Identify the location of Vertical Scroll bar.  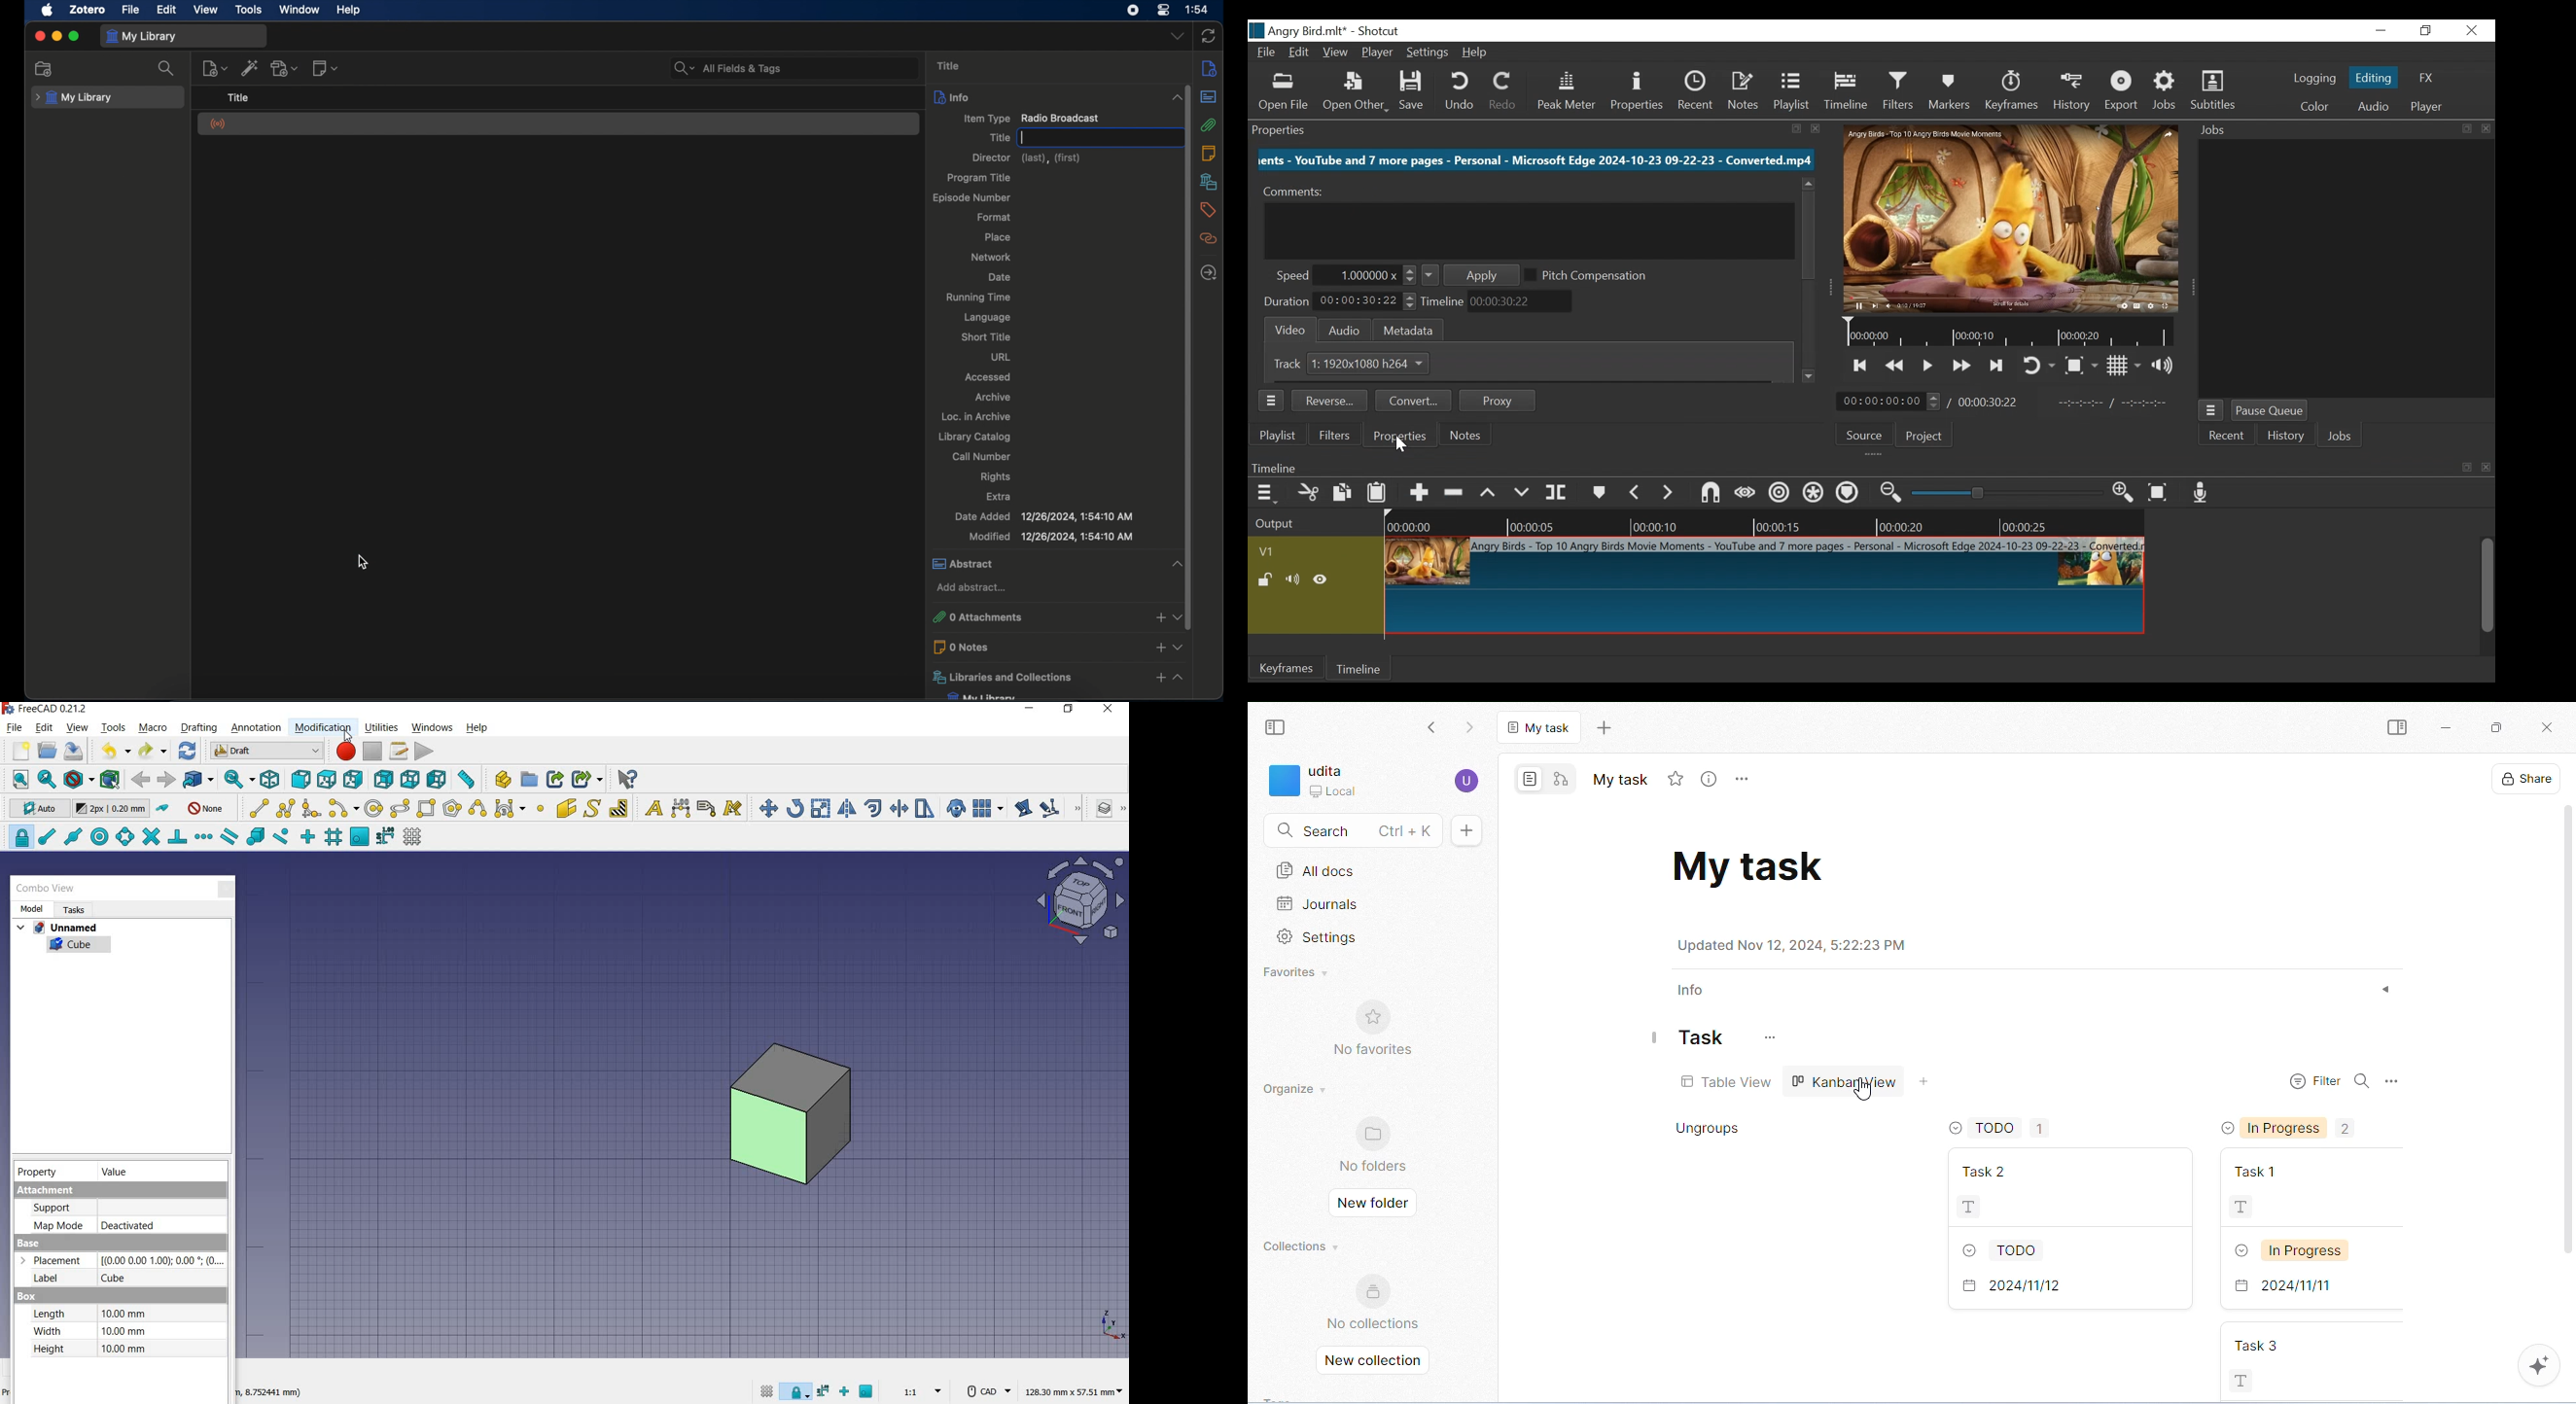
(2489, 586).